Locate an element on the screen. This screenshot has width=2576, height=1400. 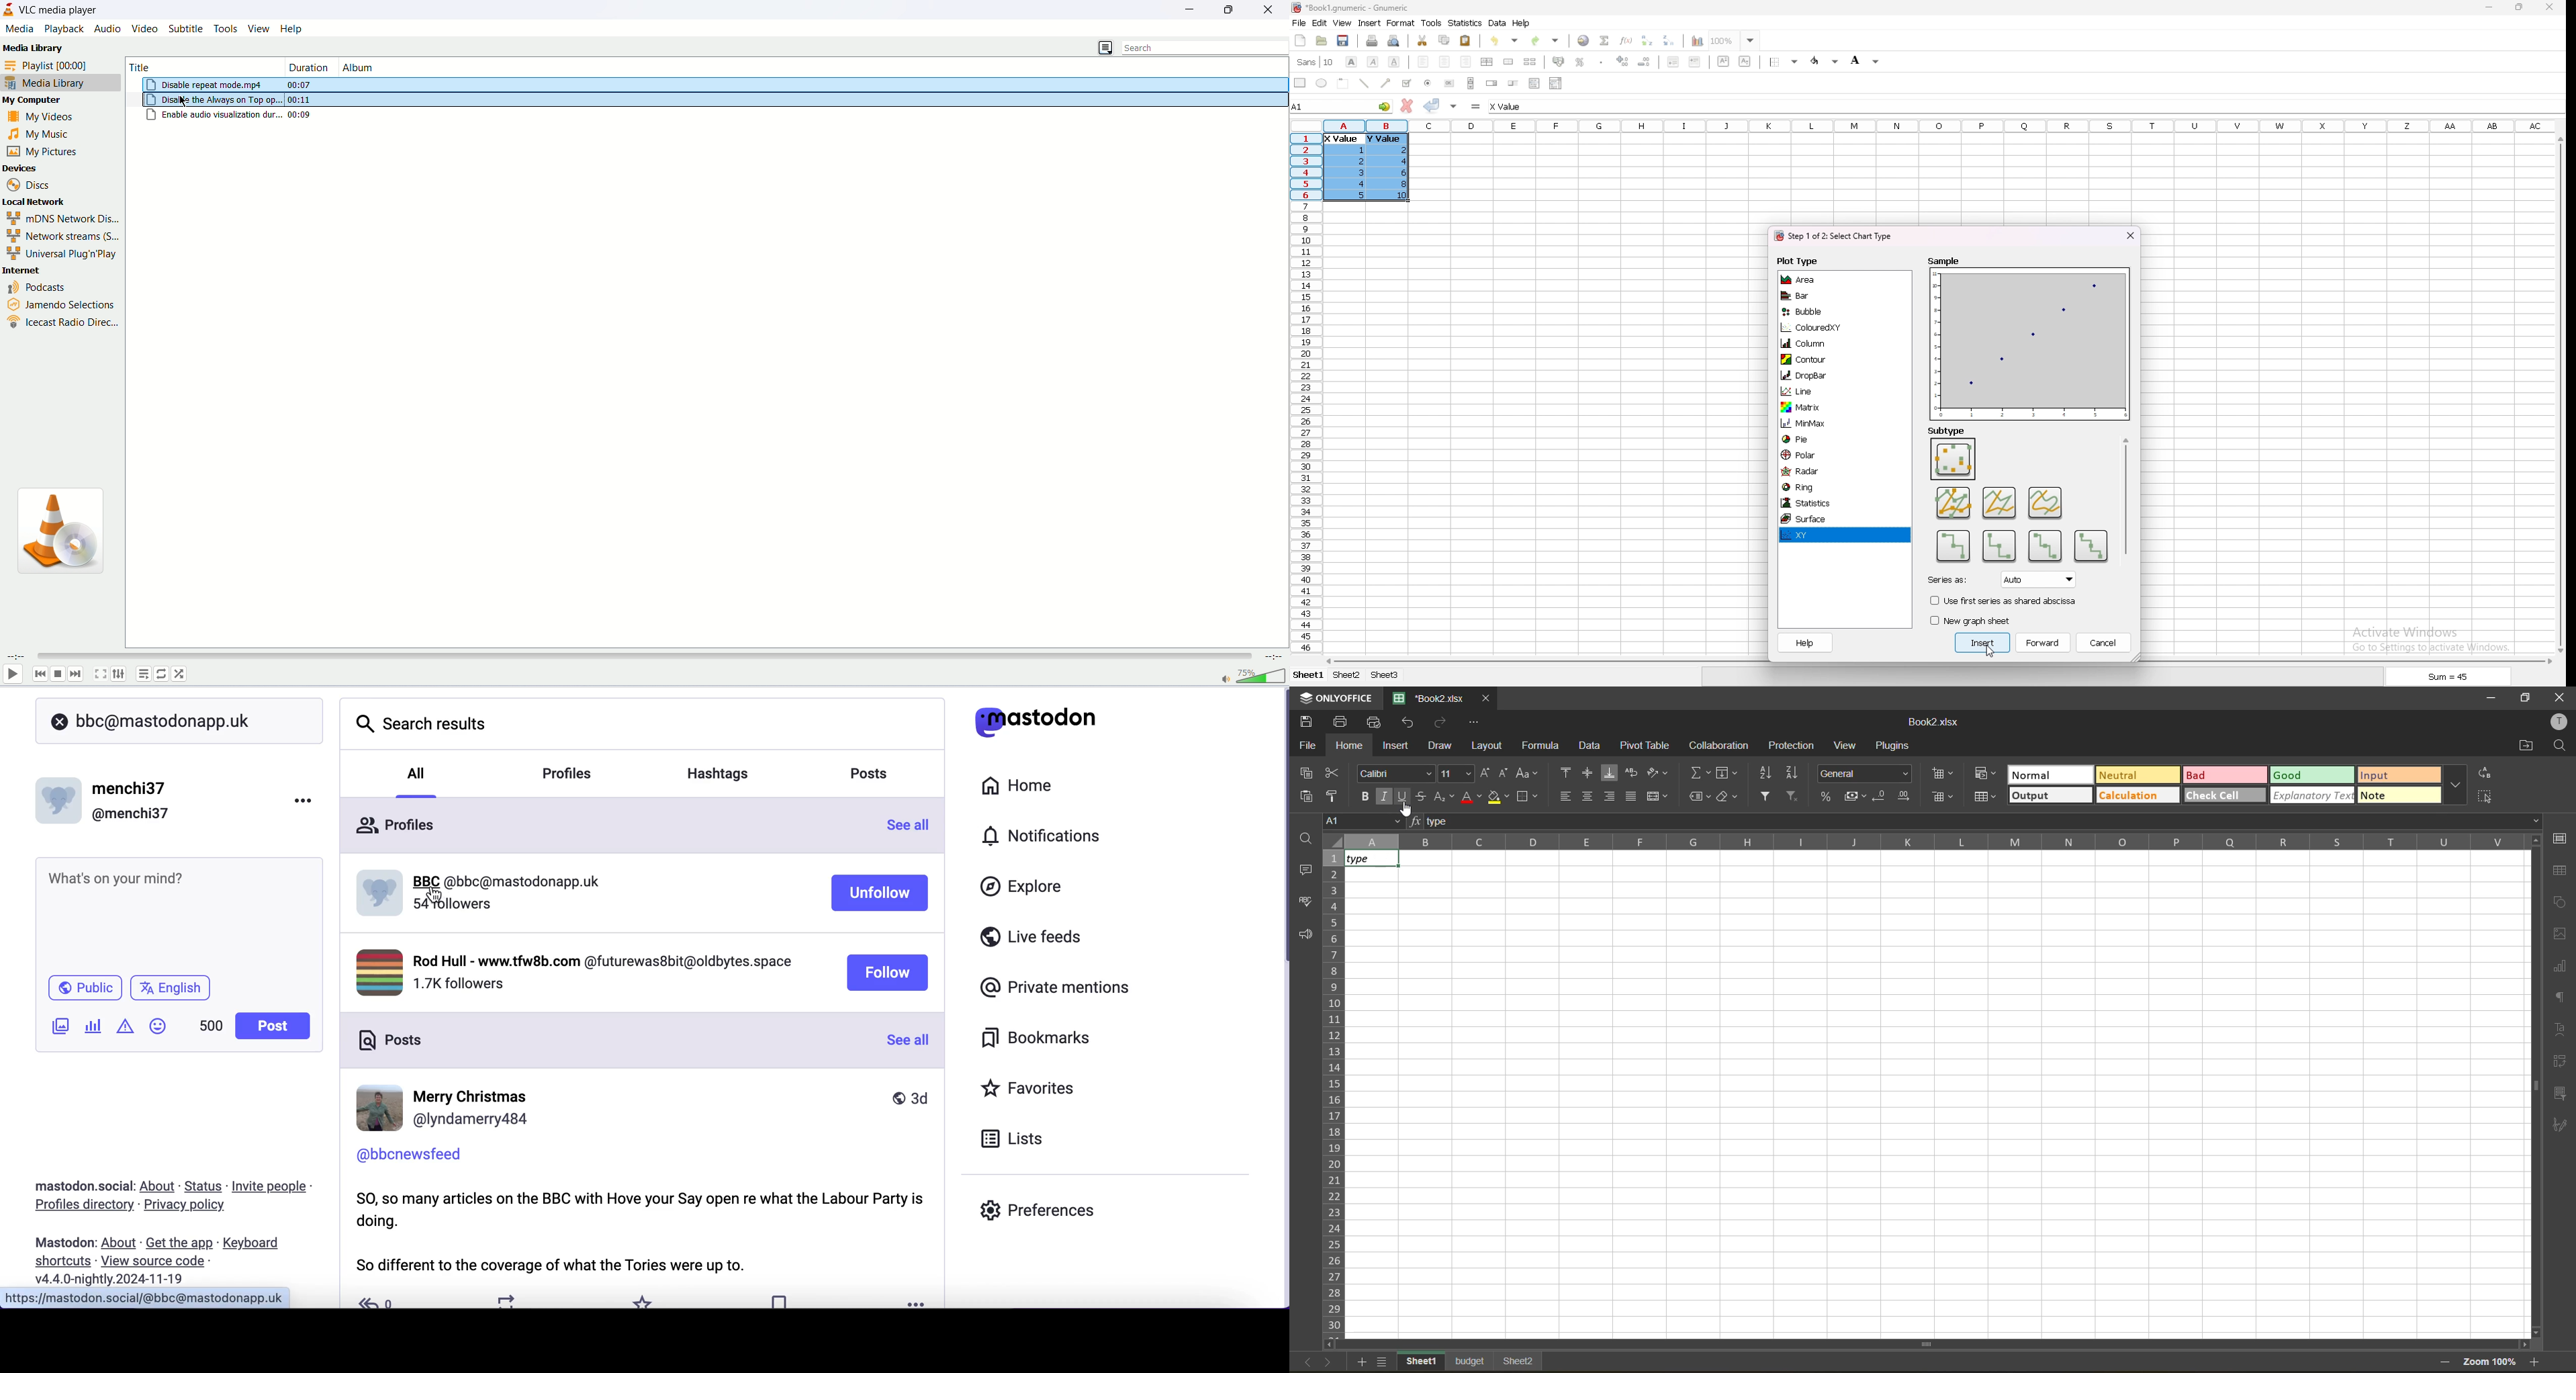
increase indent is located at coordinates (1695, 61).